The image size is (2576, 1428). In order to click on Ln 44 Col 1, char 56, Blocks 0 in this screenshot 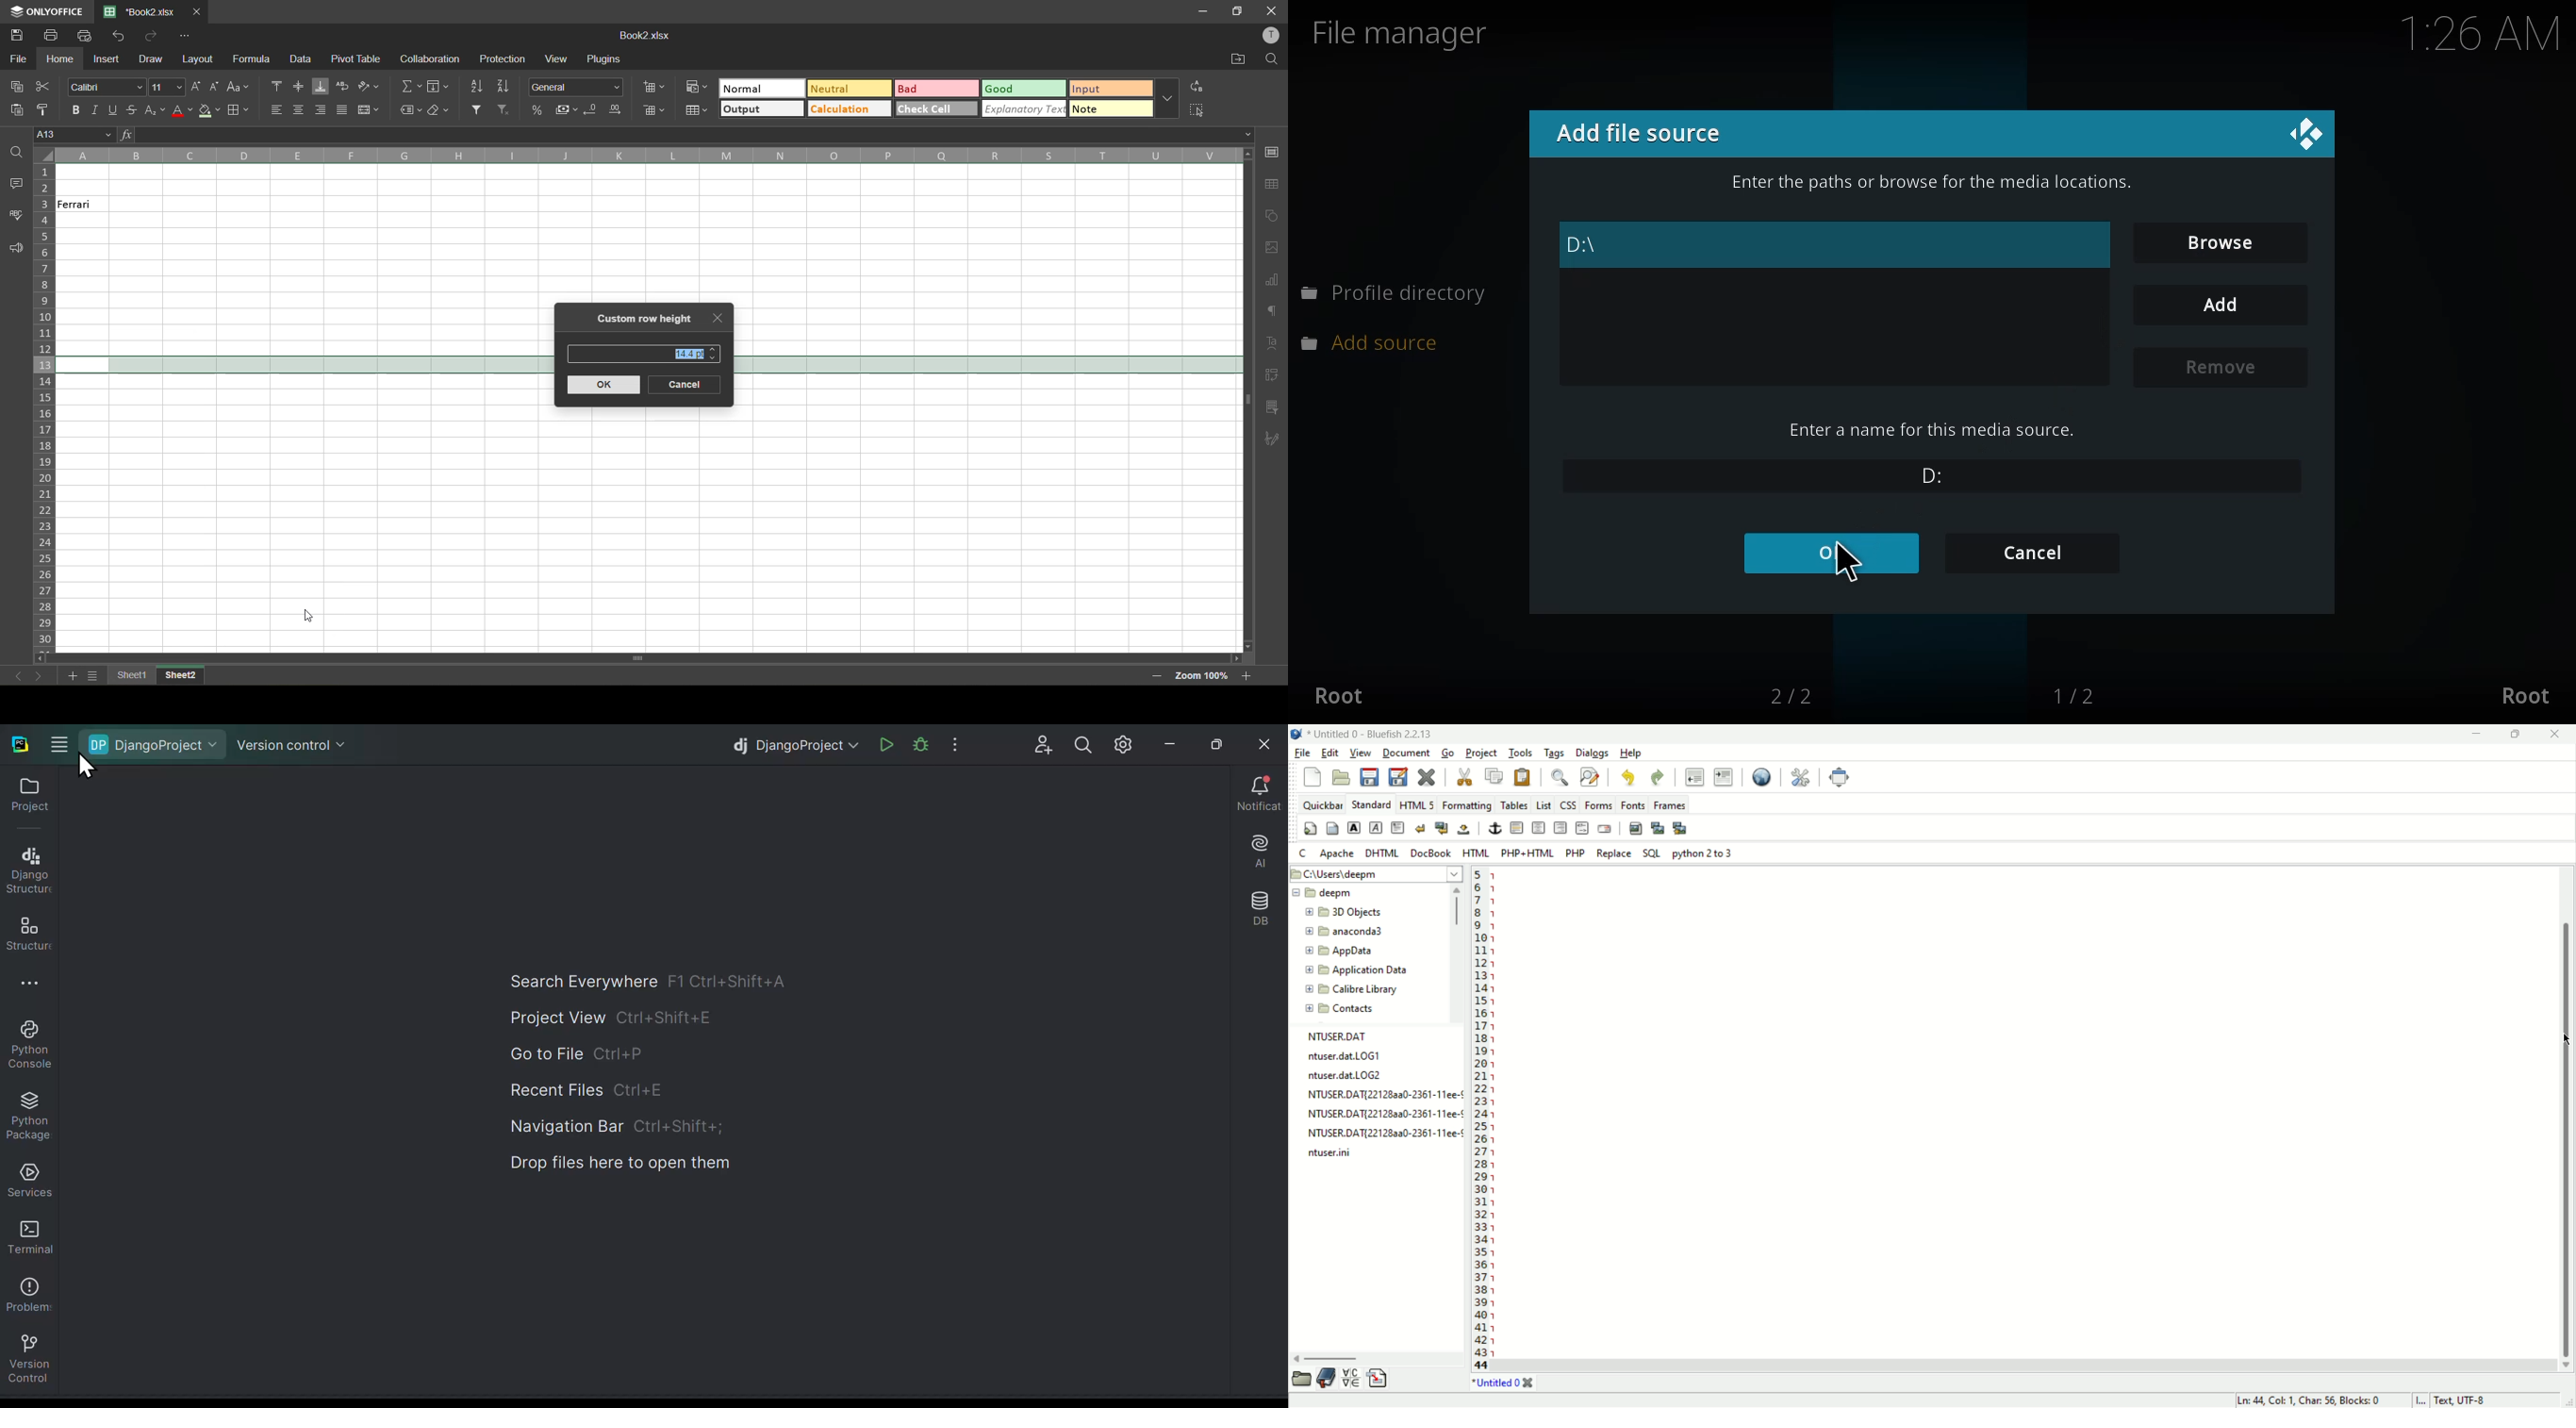, I will do `click(2306, 1395)`.